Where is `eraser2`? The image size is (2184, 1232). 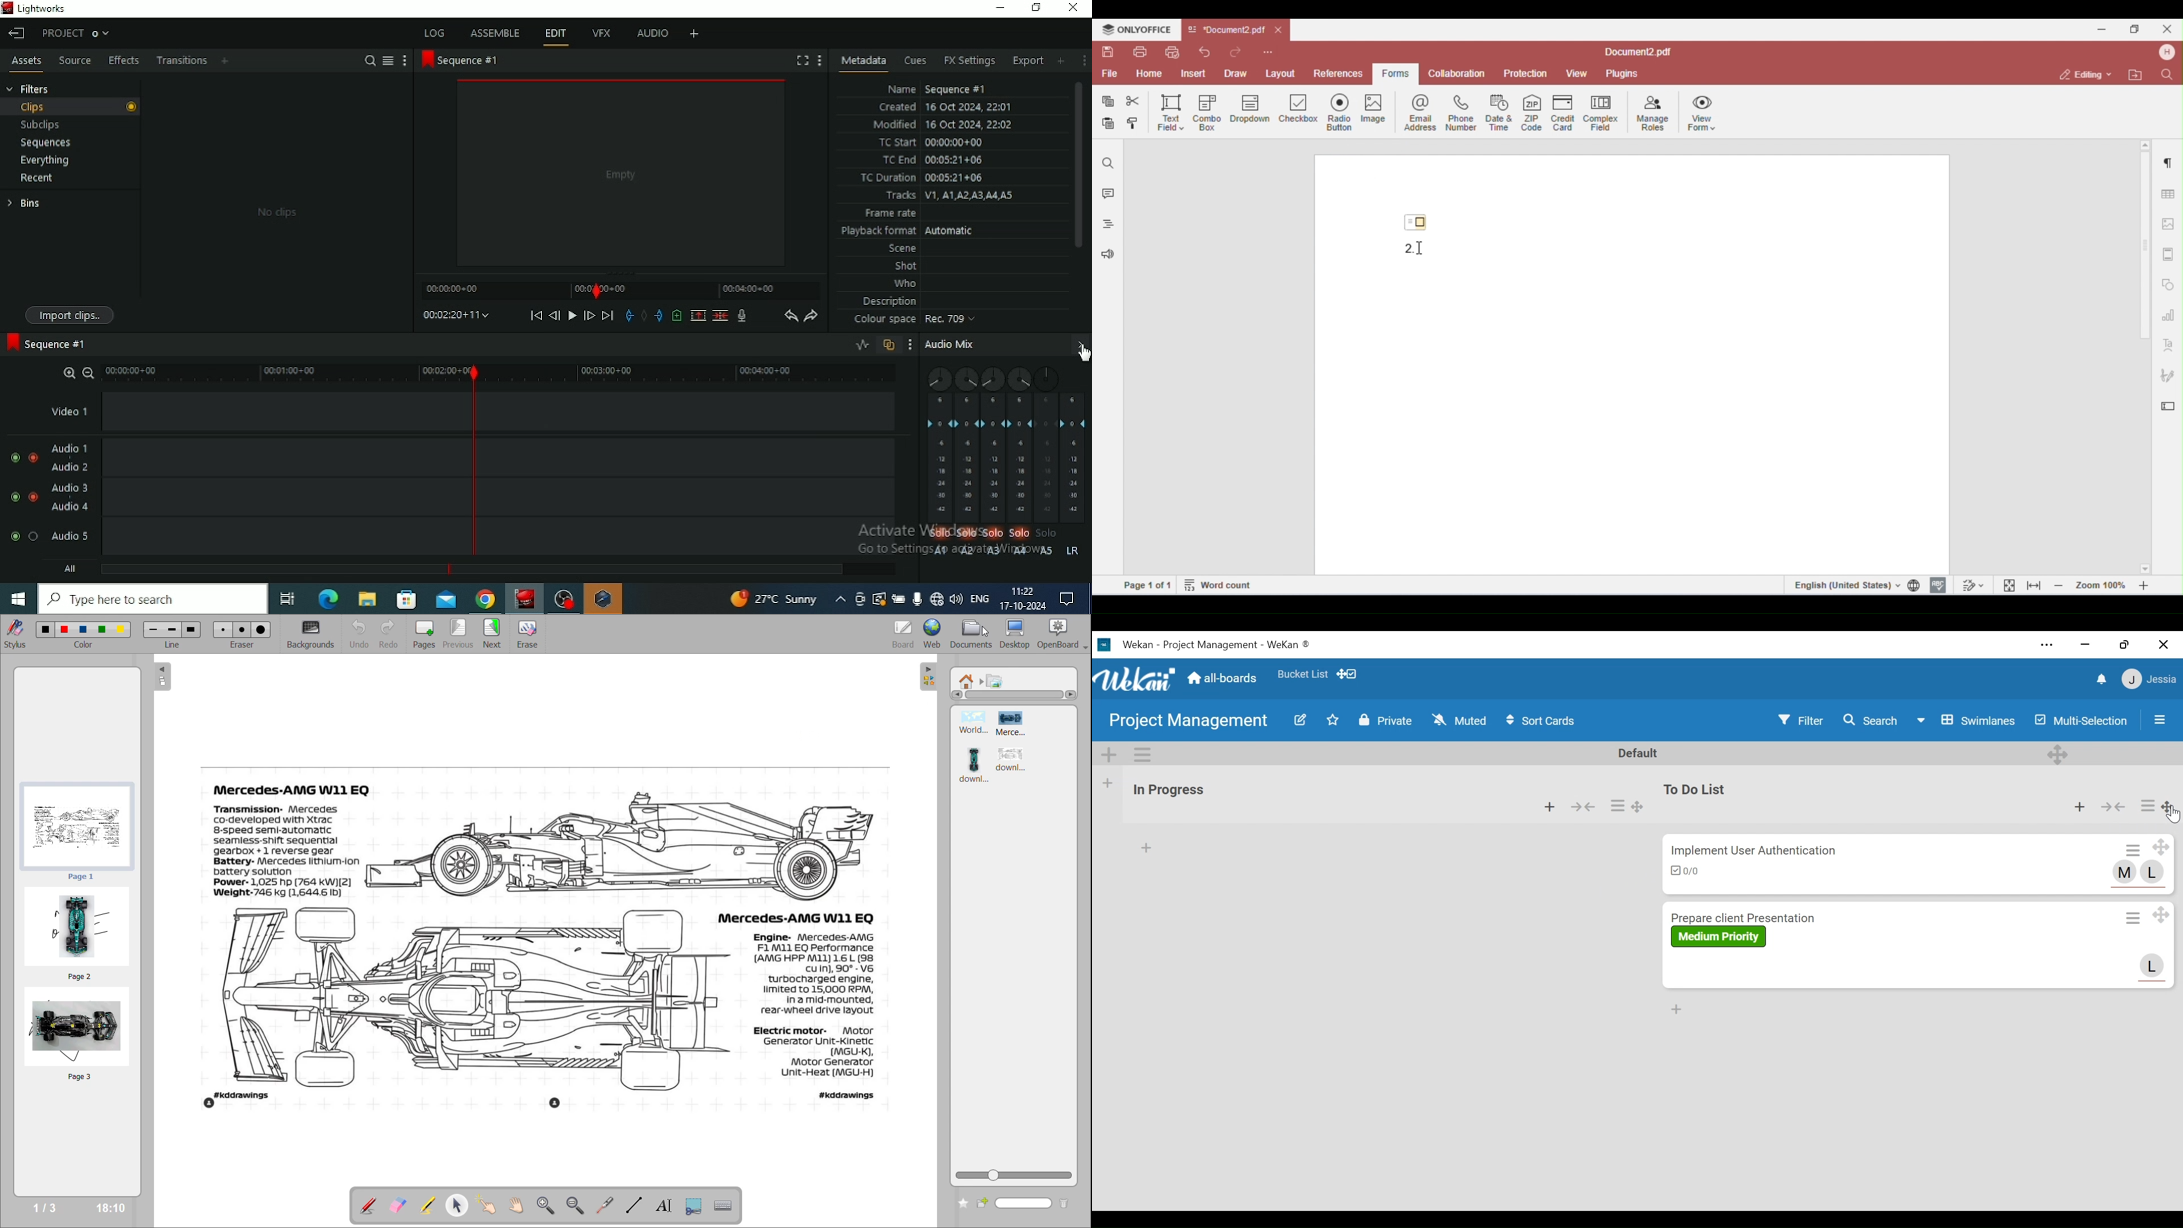 eraser2 is located at coordinates (242, 629).